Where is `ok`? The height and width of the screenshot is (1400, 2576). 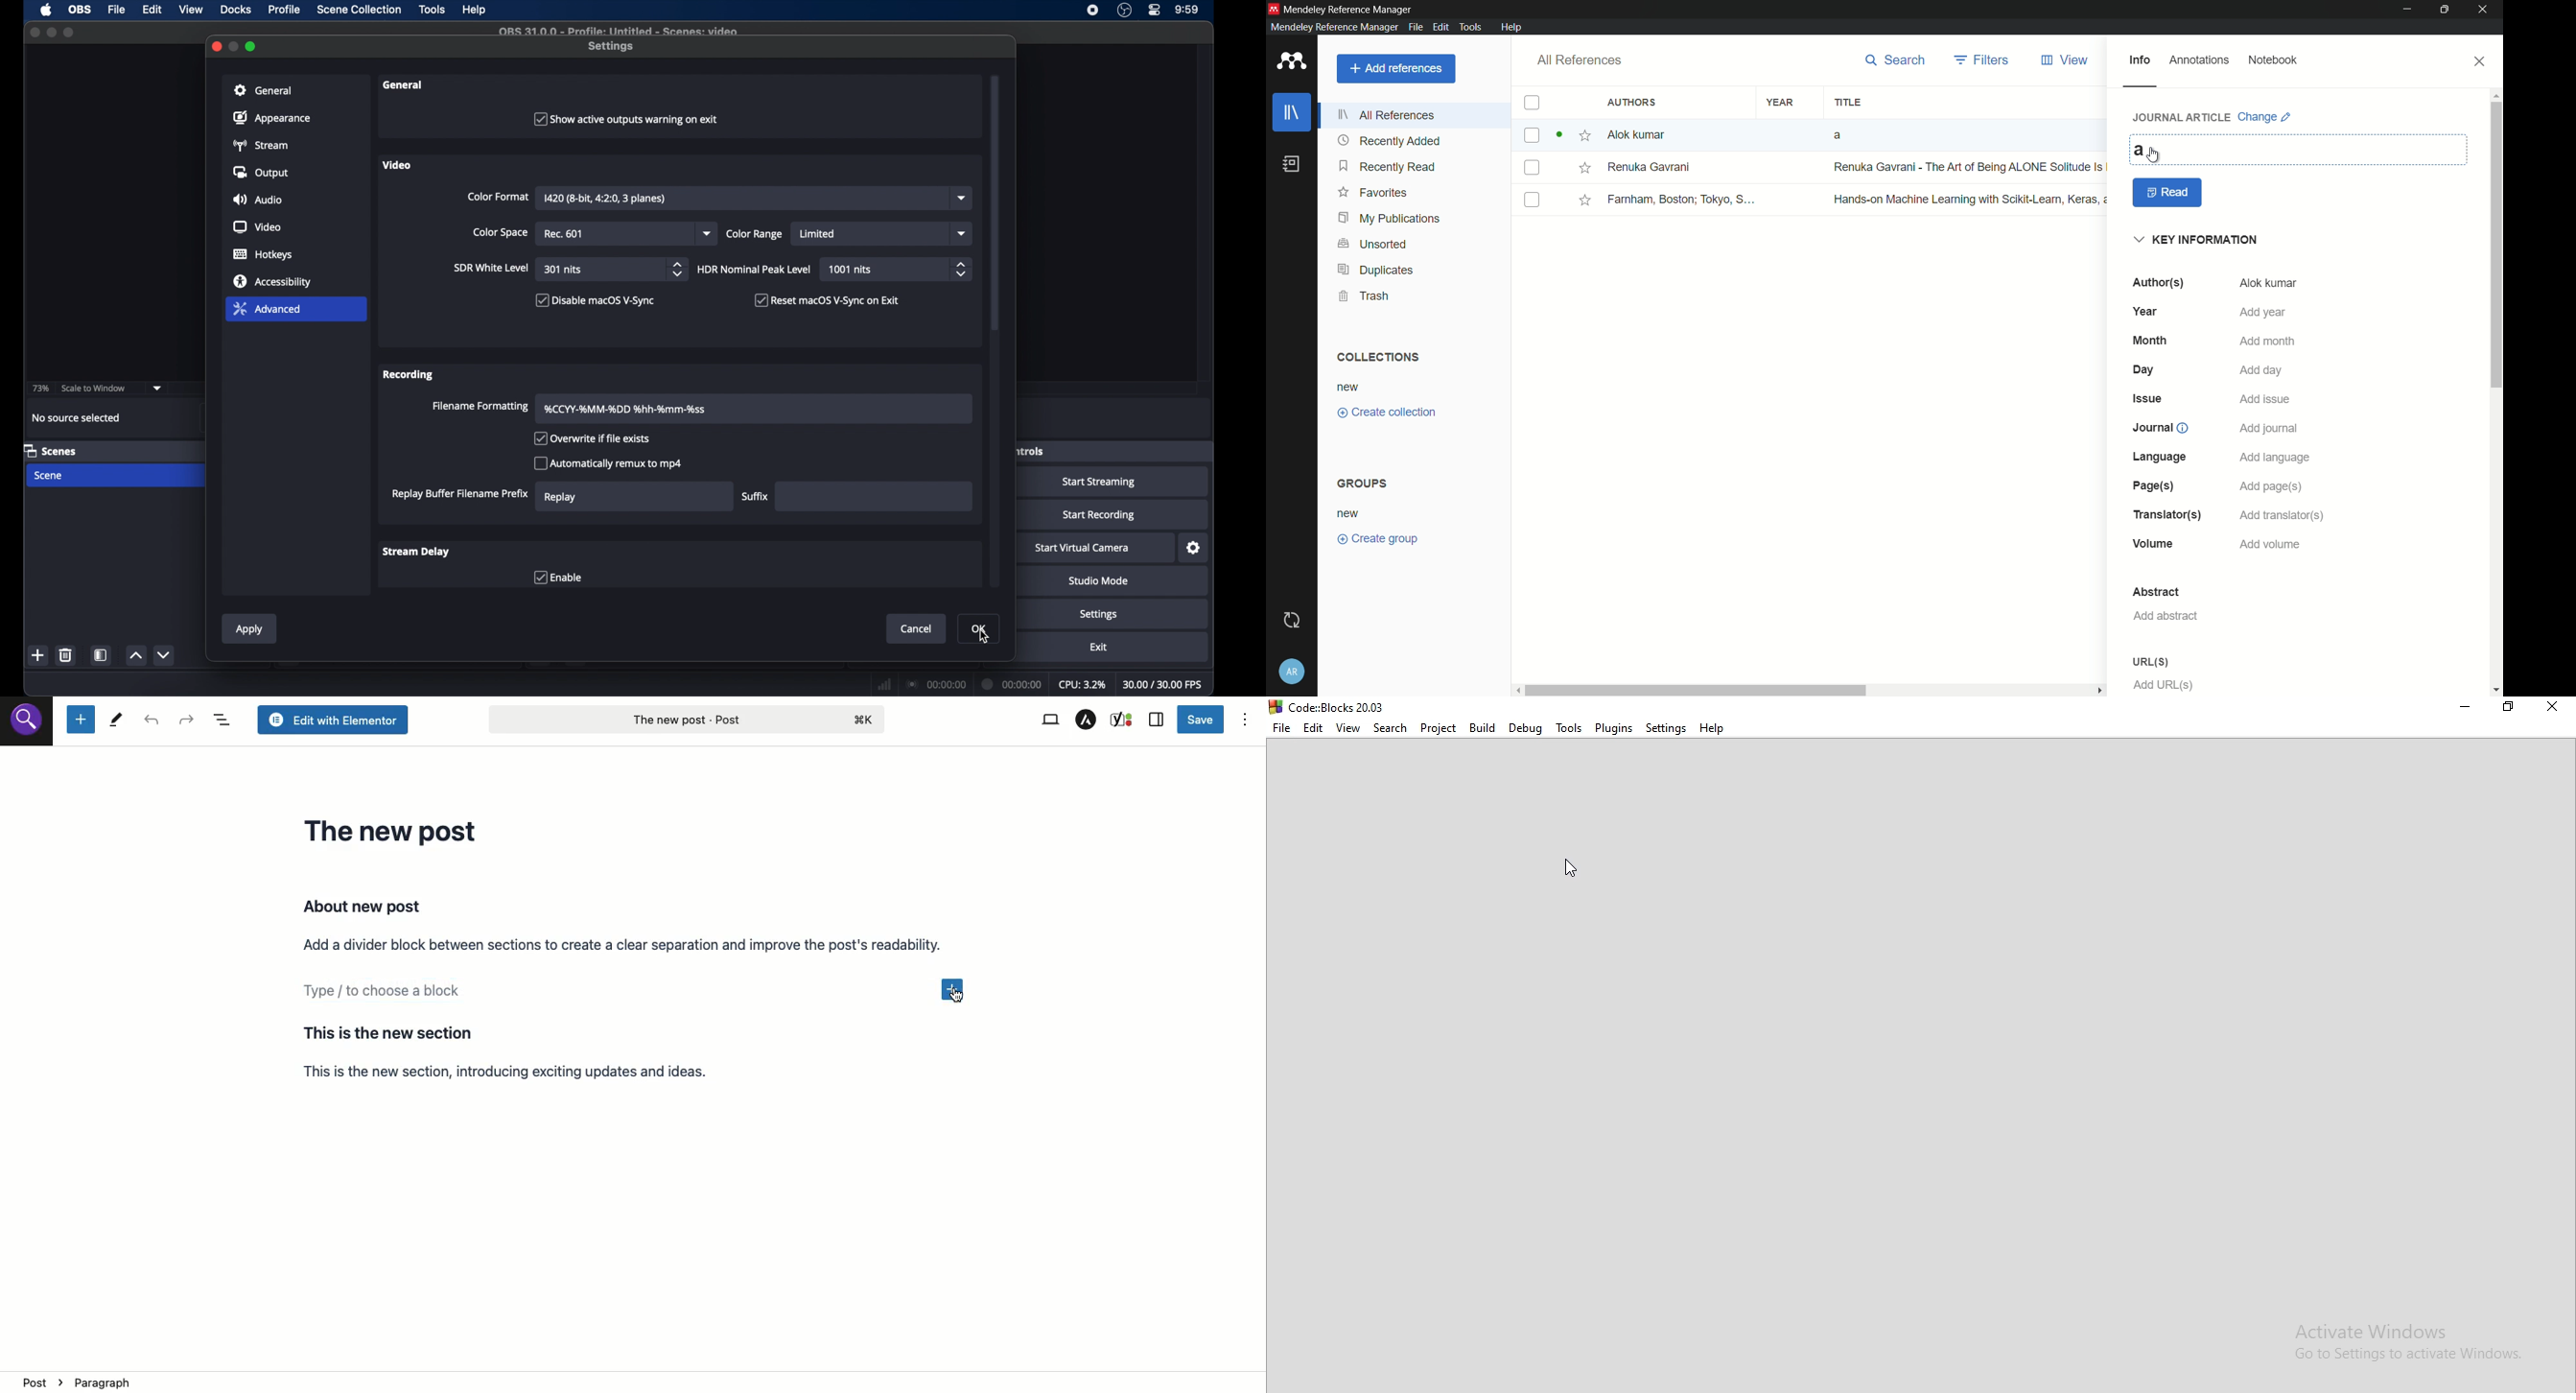 ok is located at coordinates (979, 629).